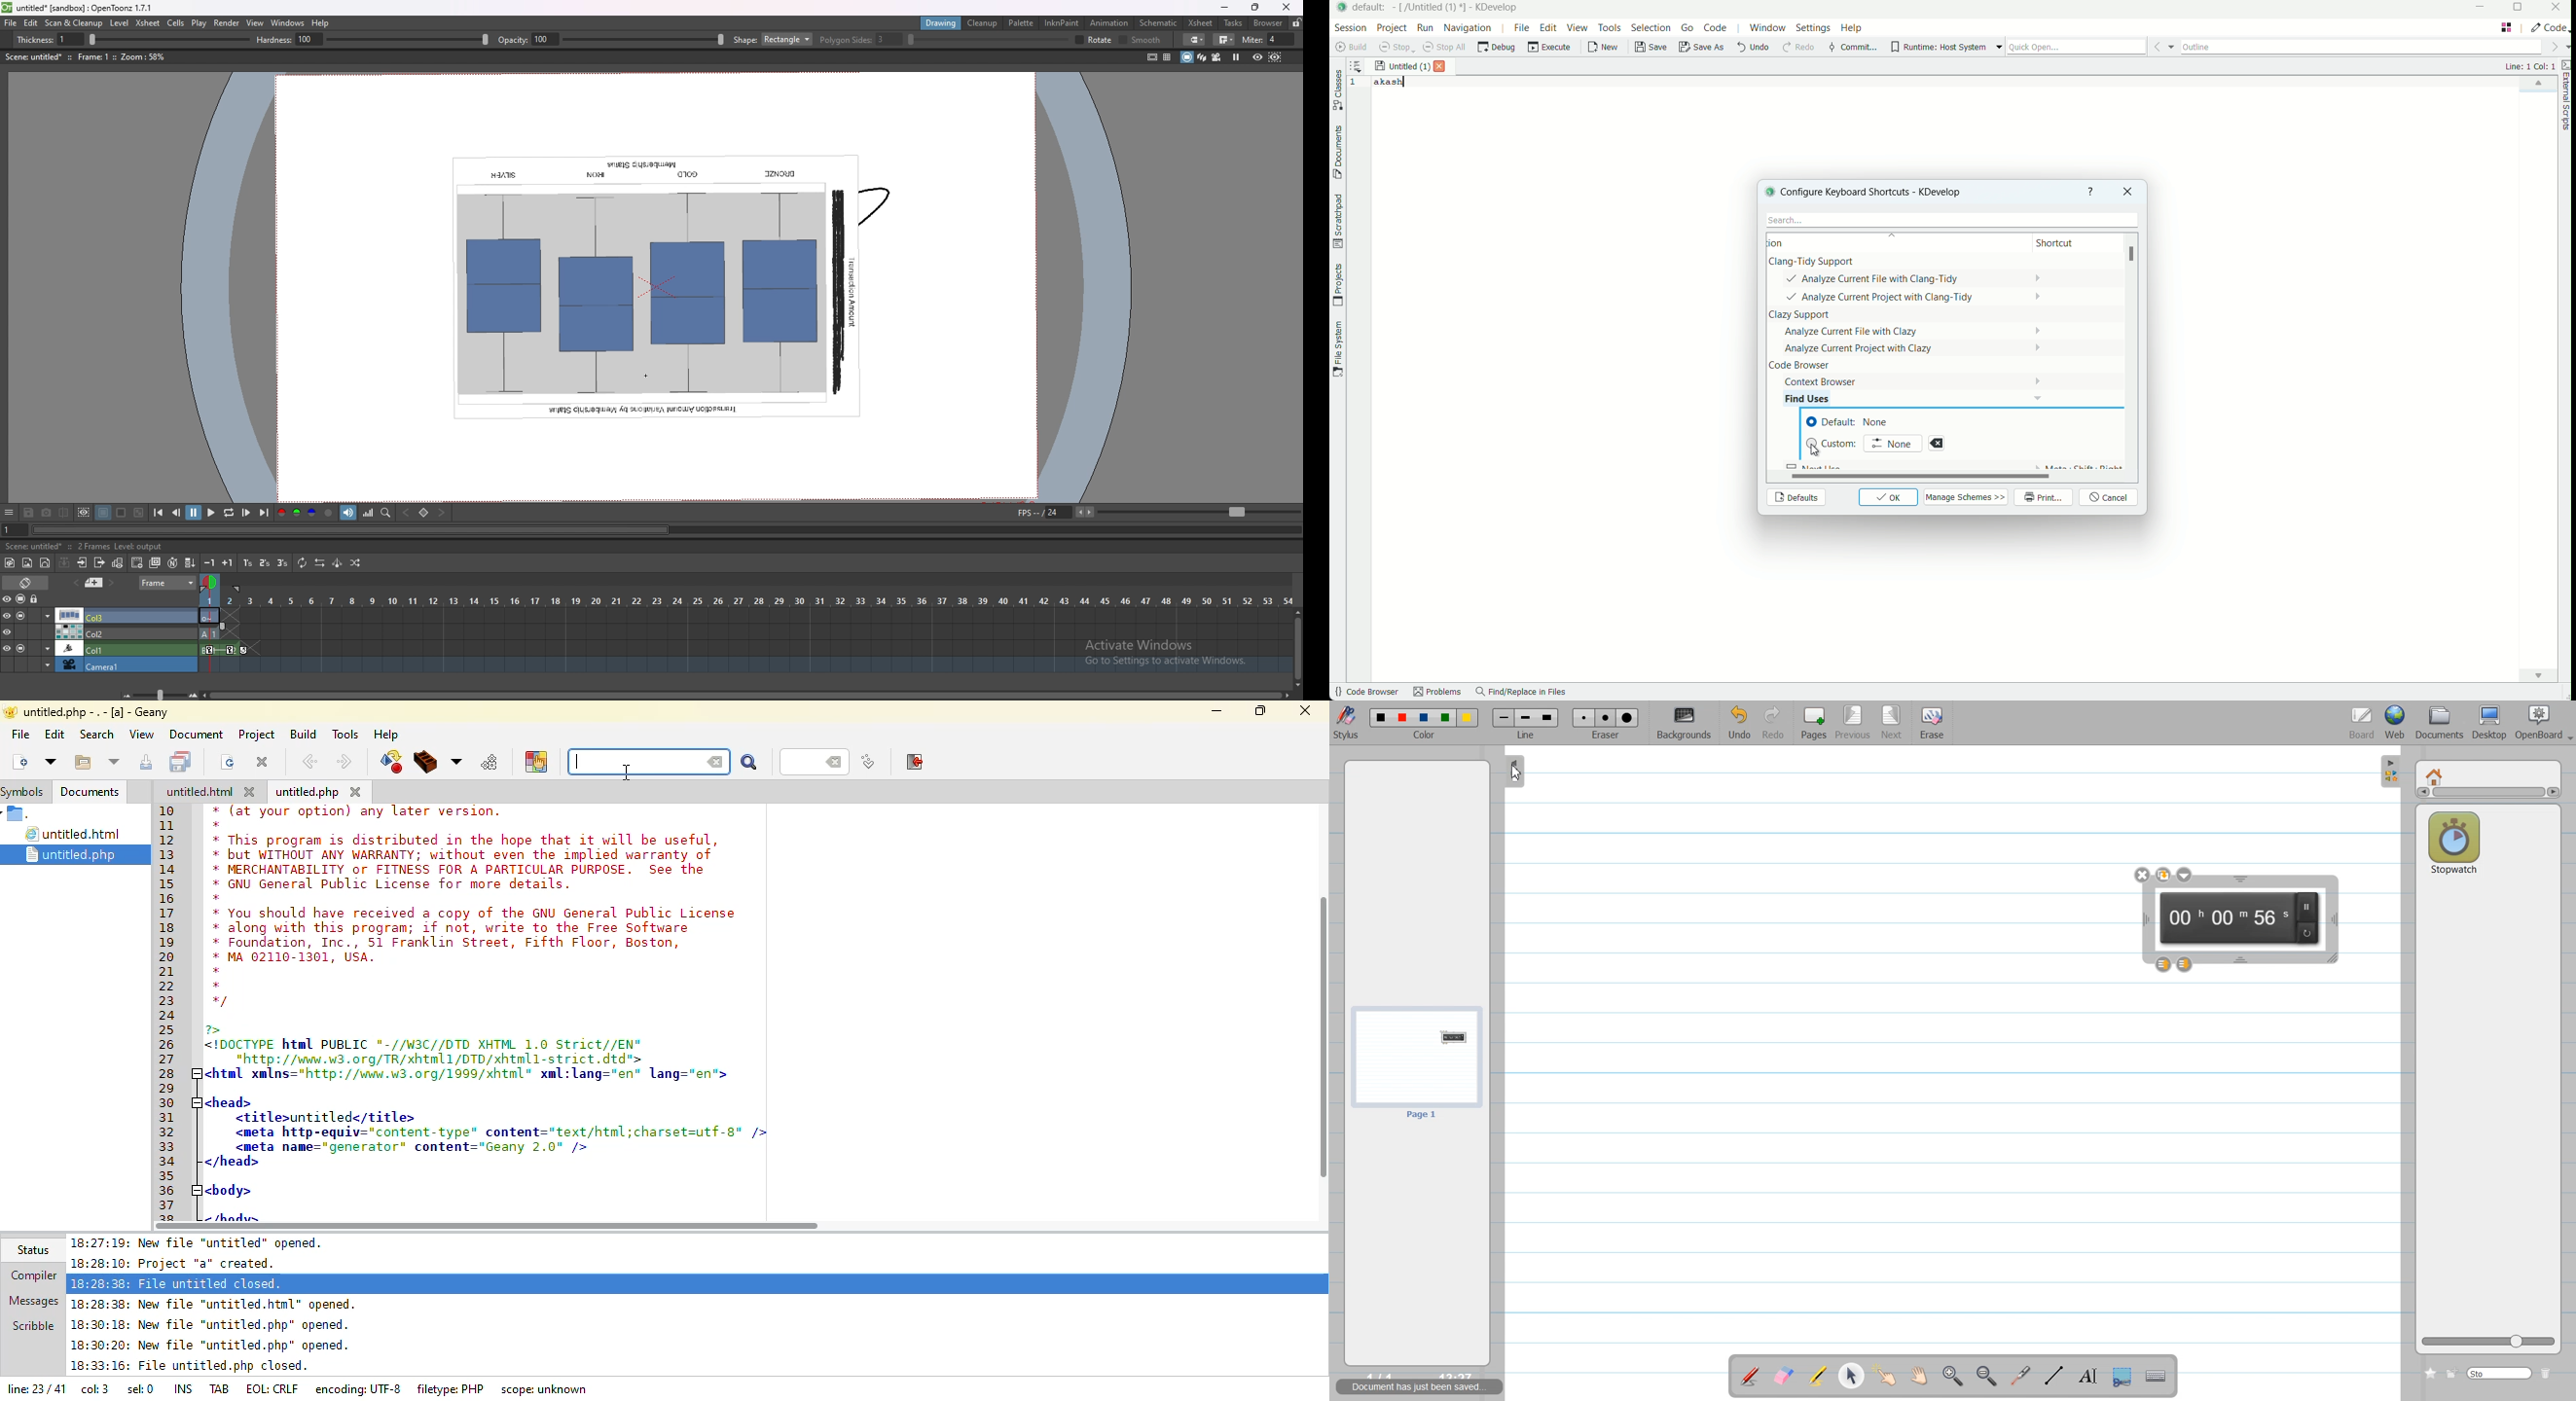 The height and width of the screenshot is (1428, 2576). Describe the element at coordinates (746, 601) in the screenshot. I see `time scale` at that location.